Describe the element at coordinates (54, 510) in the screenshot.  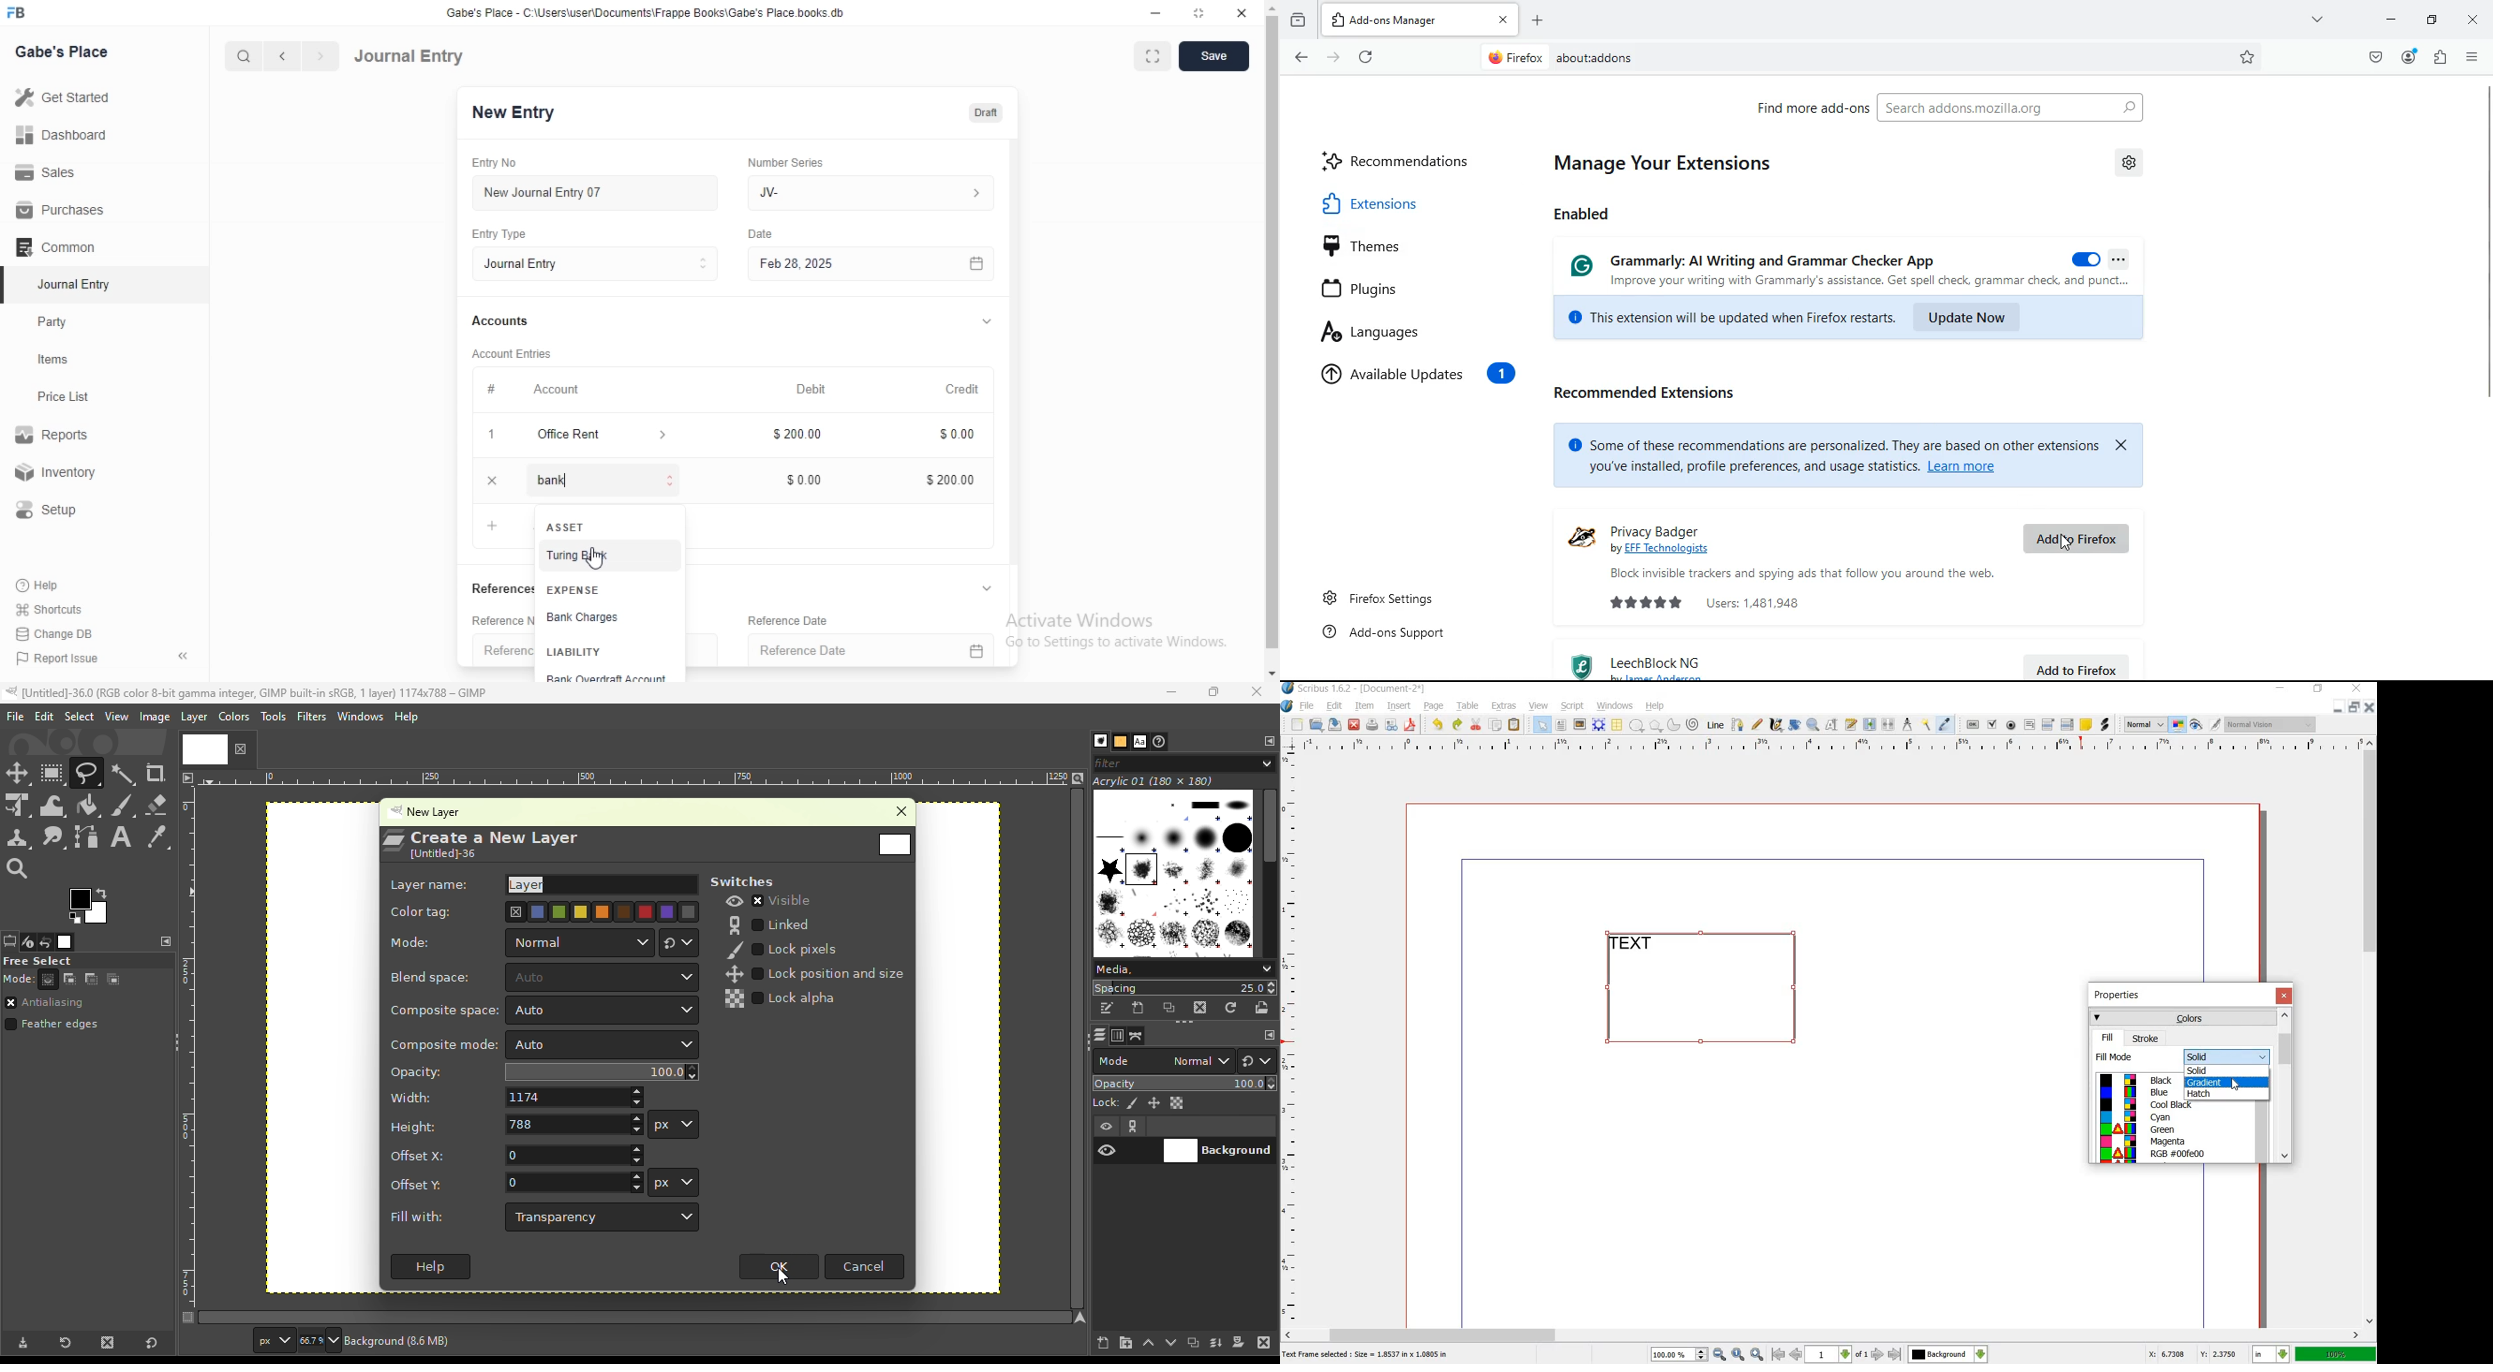
I see `Setup` at that location.